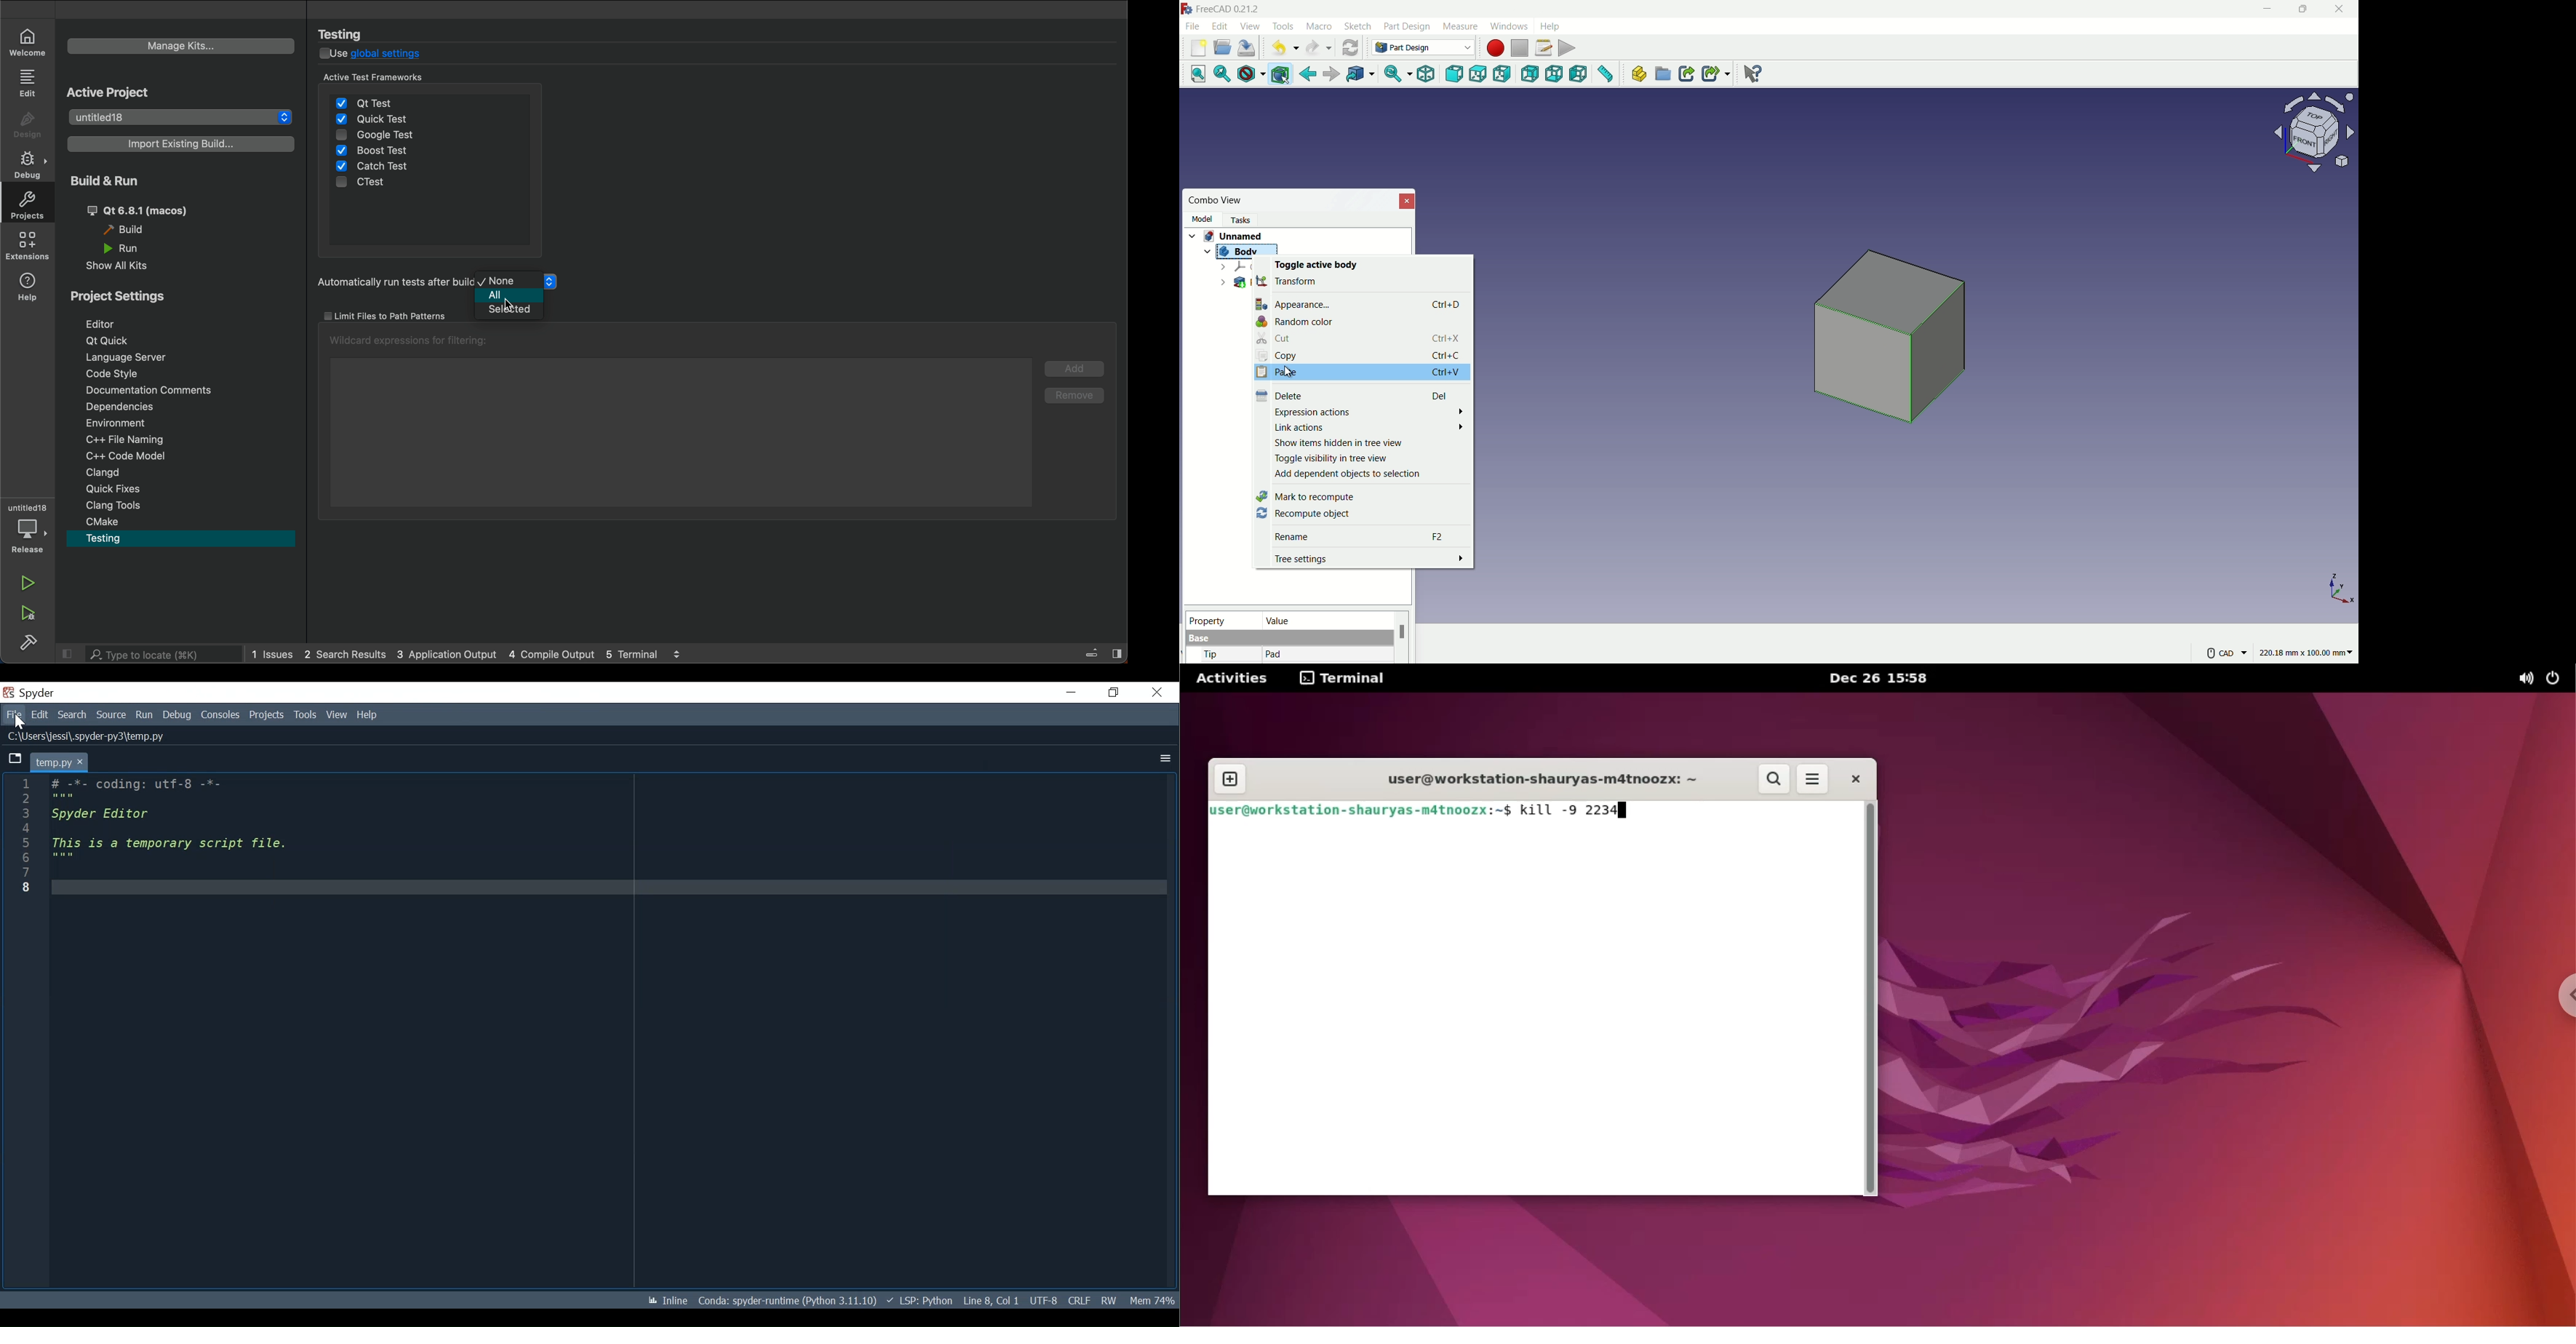  Describe the element at coordinates (58, 761) in the screenshot. I see `Current tab` at that location.